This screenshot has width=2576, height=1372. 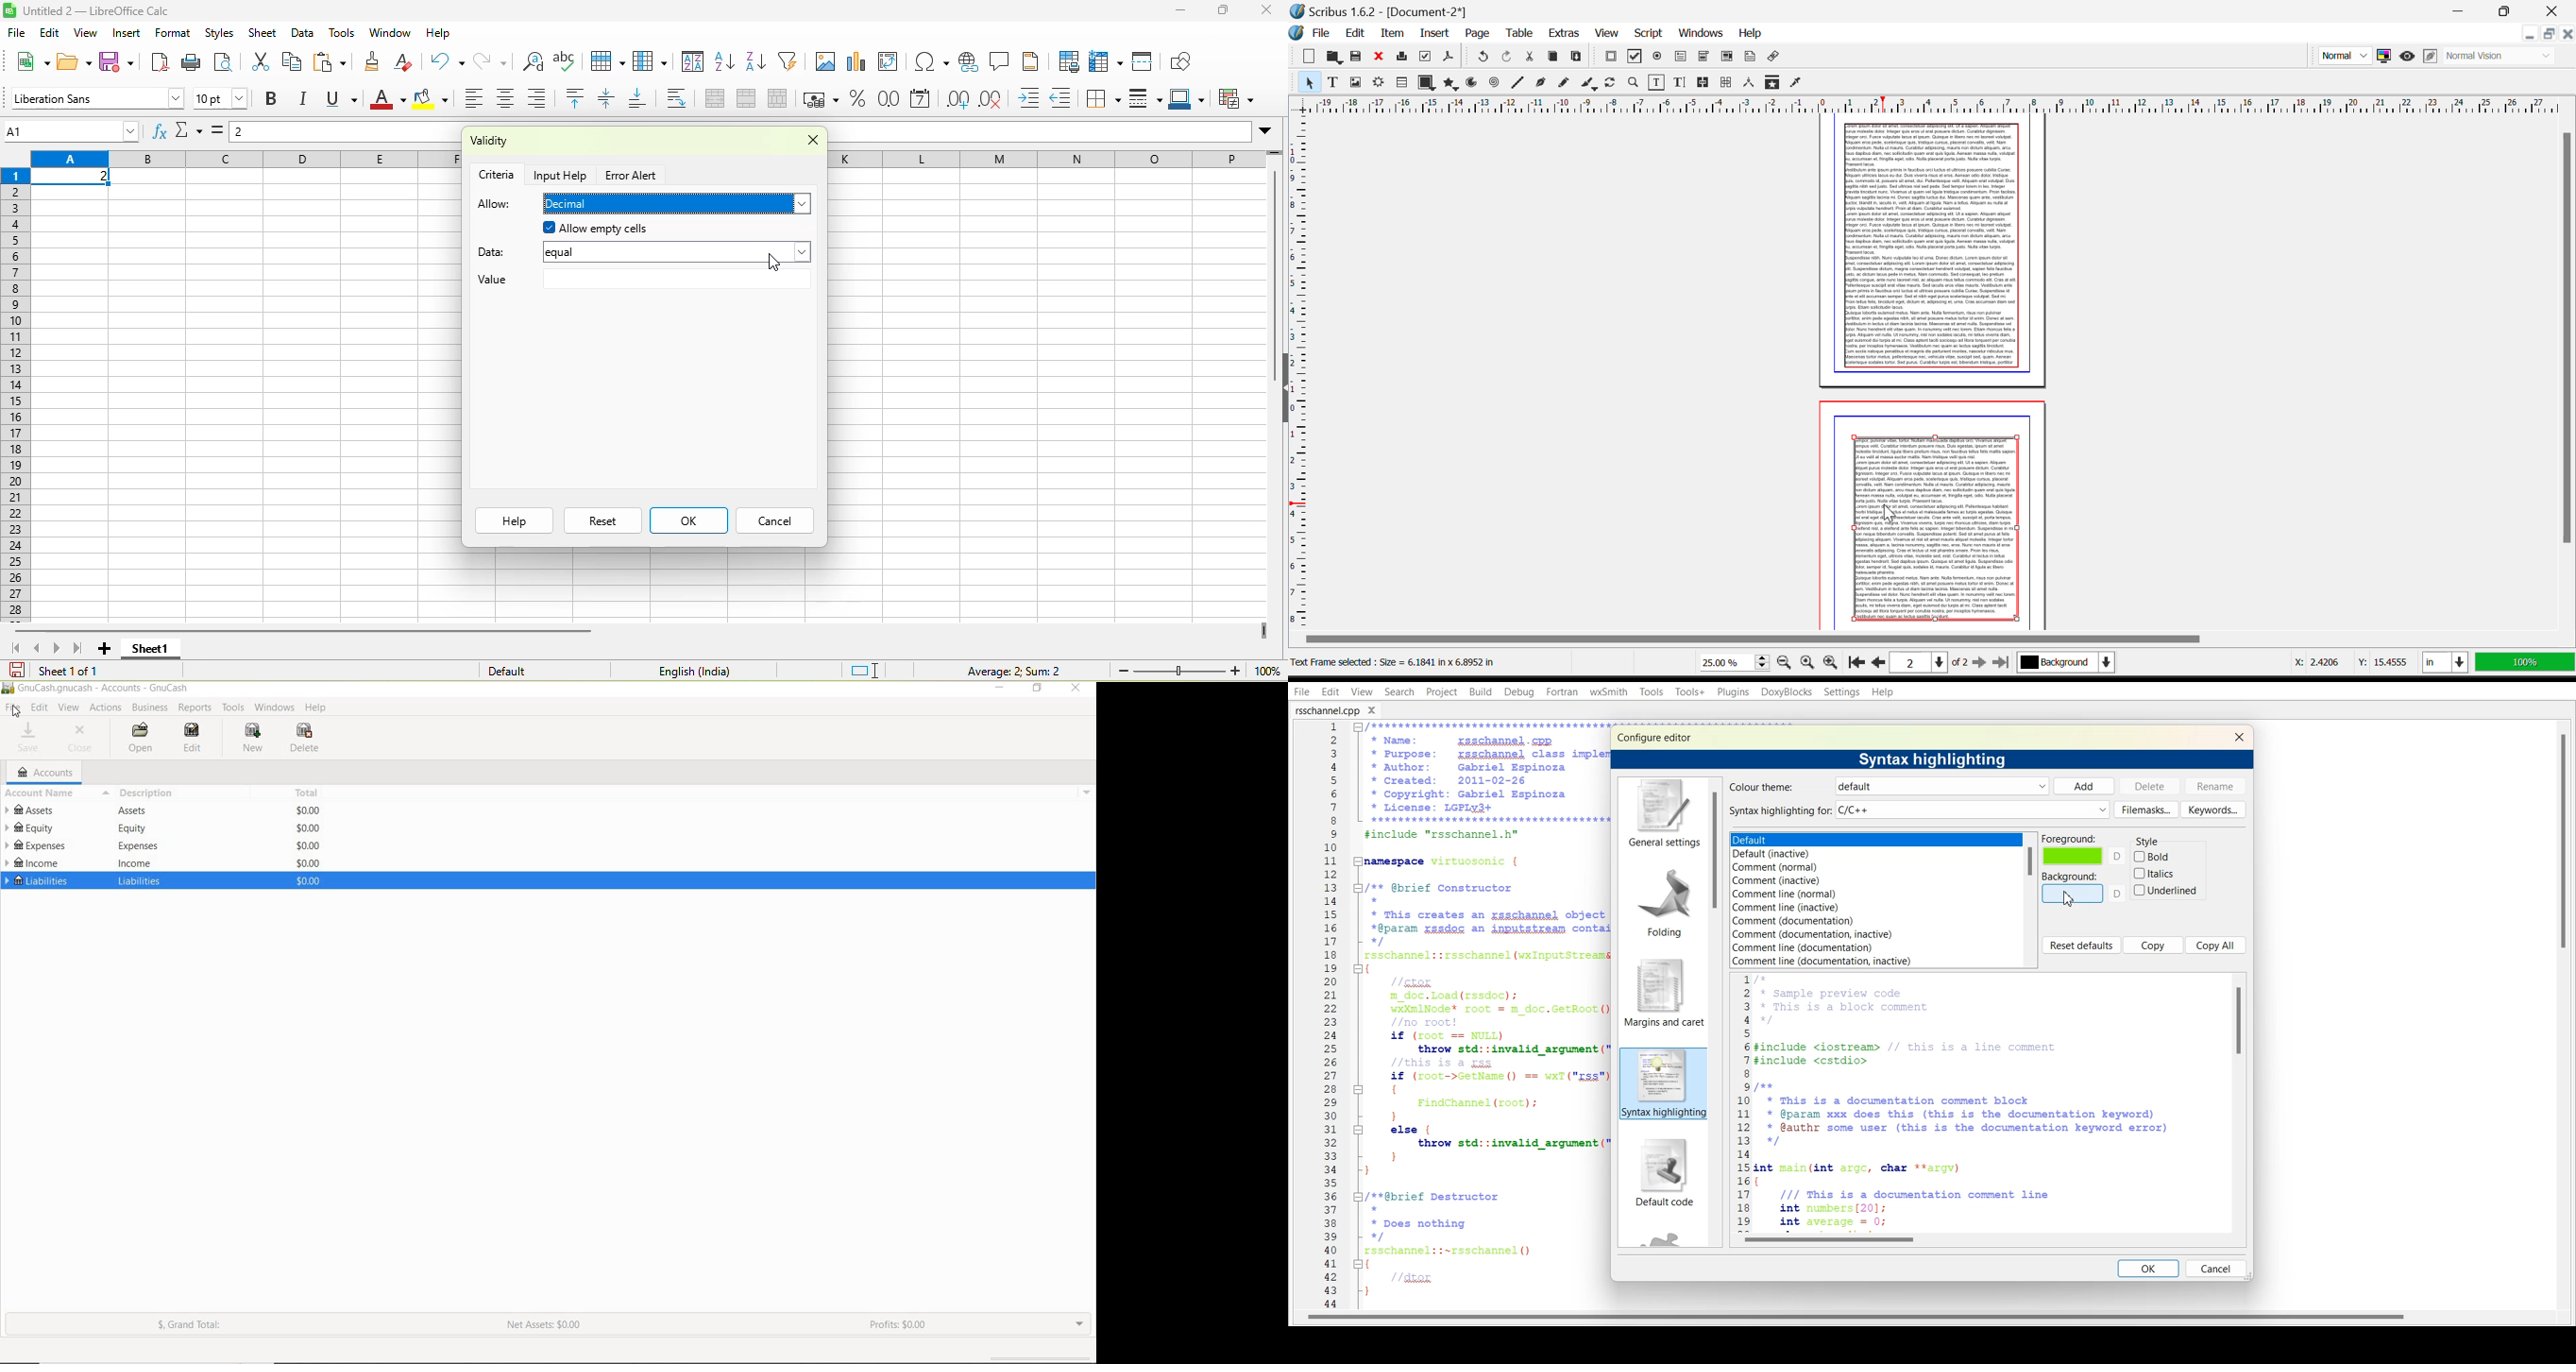 I want to click on save, so click(x=120, y=62).